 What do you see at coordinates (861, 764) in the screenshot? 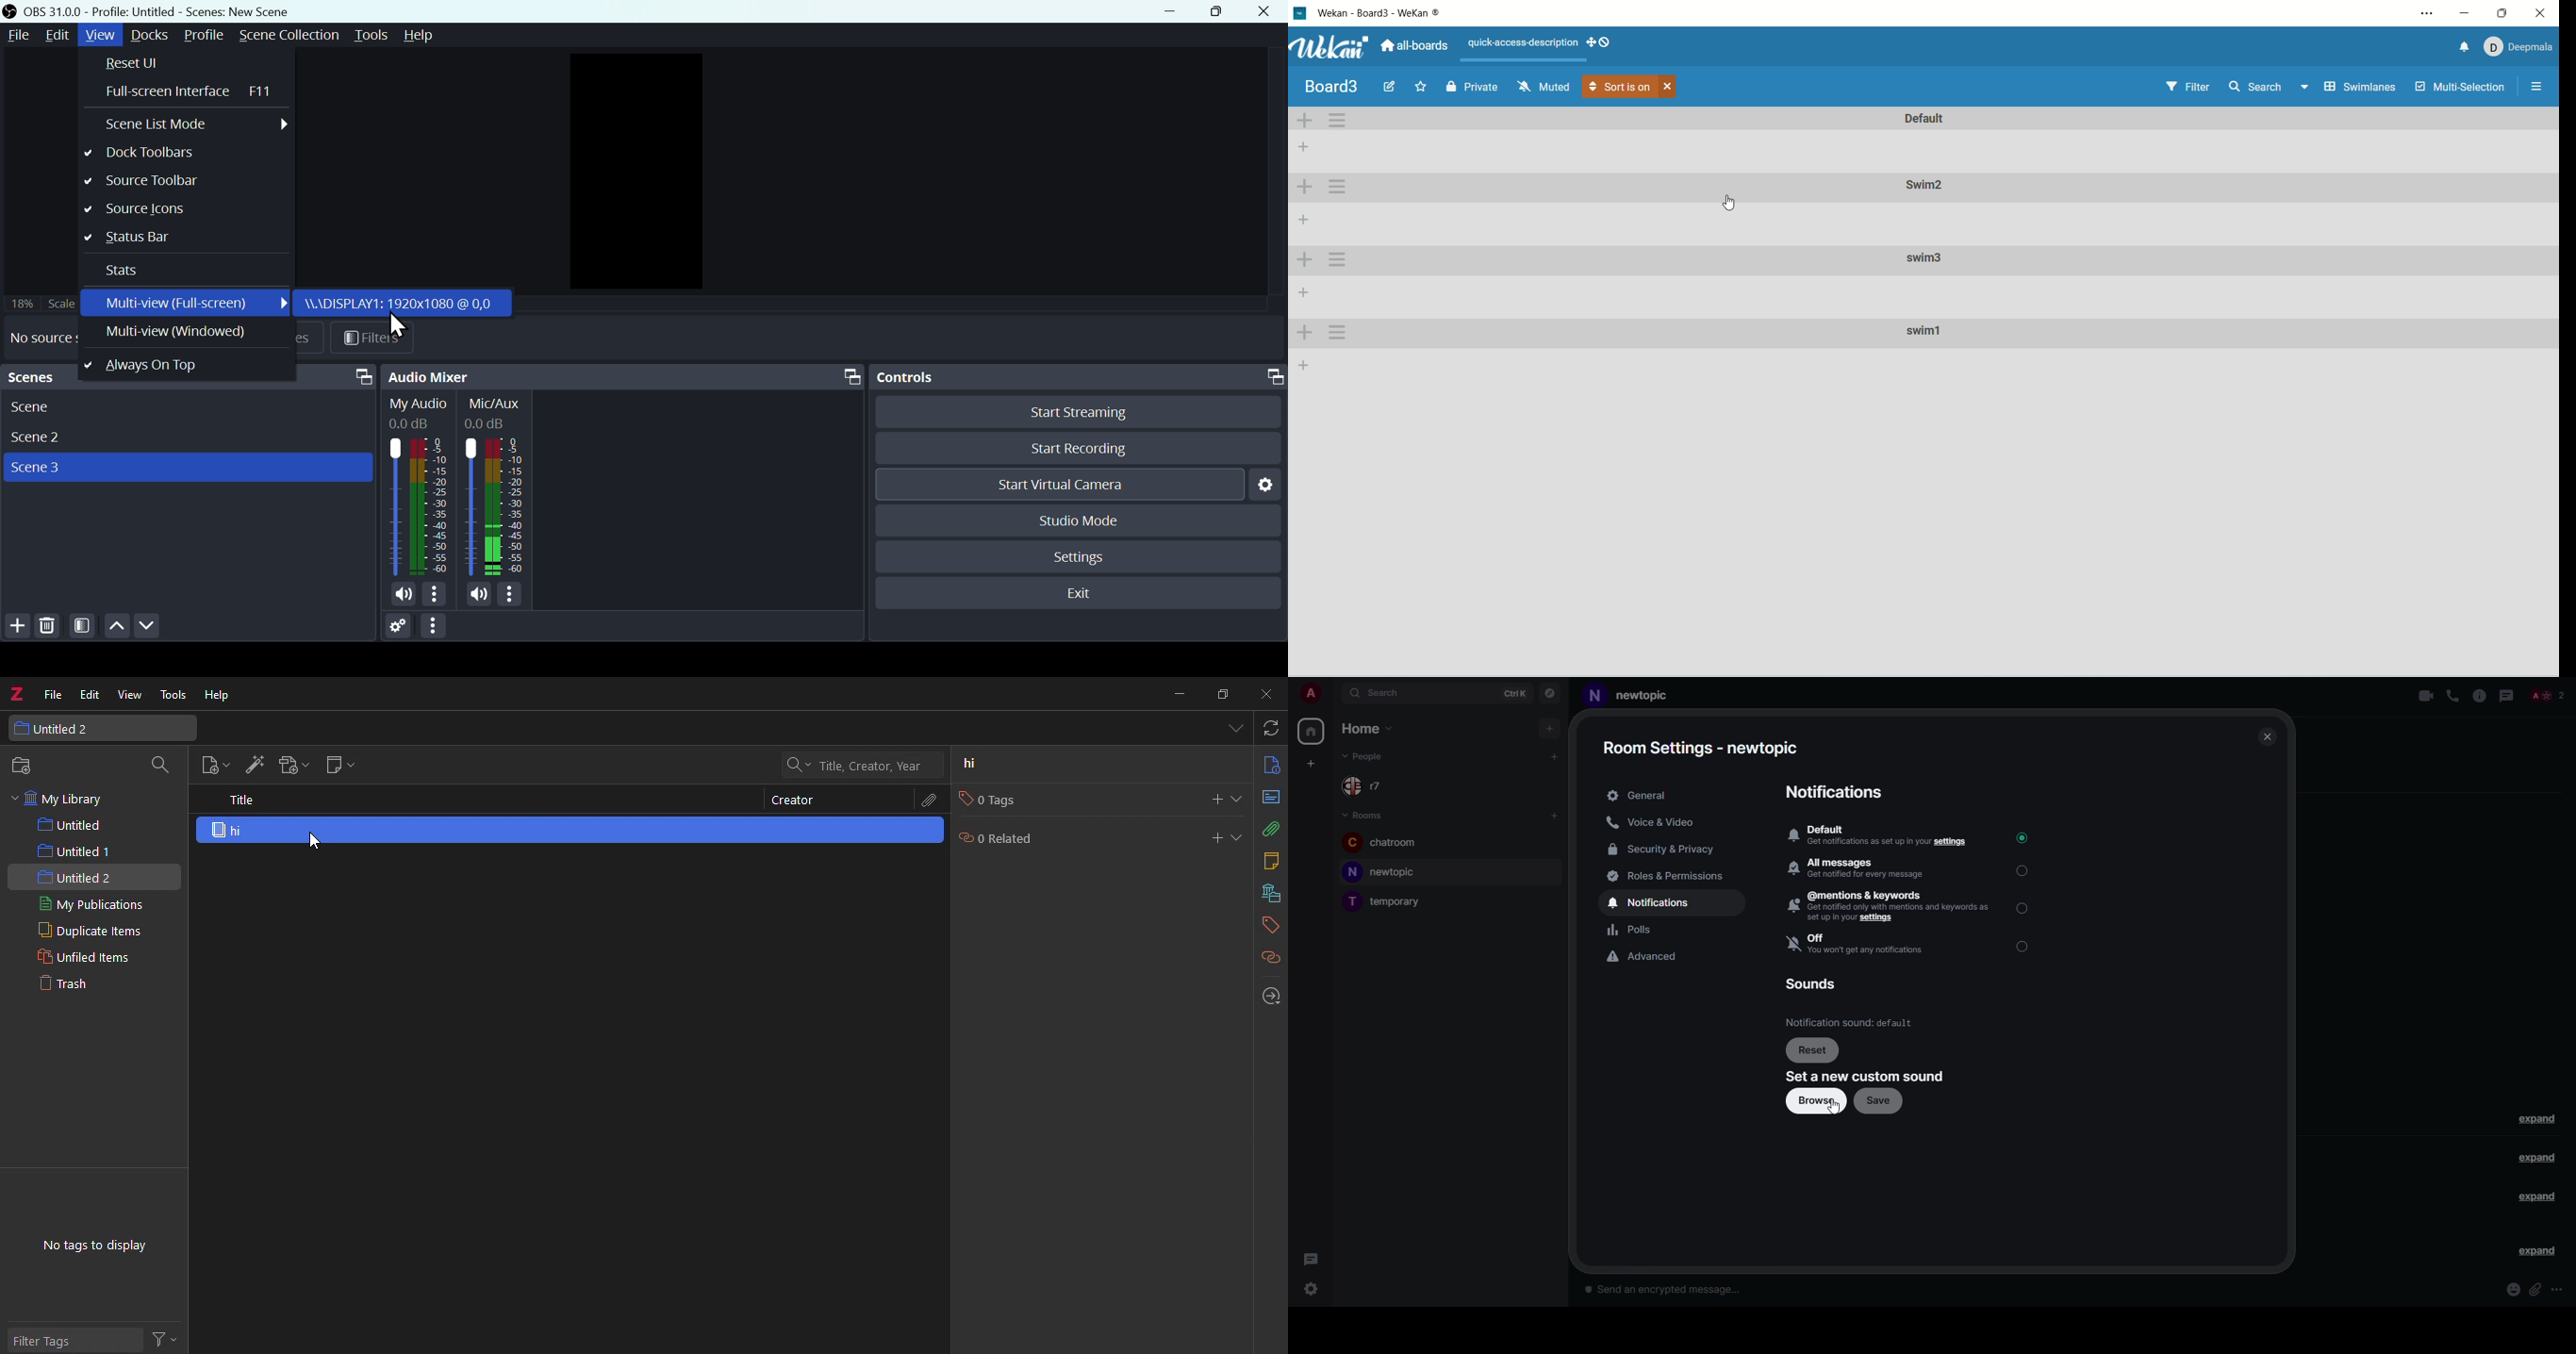
I see `search` at bounding box center [861, 764].